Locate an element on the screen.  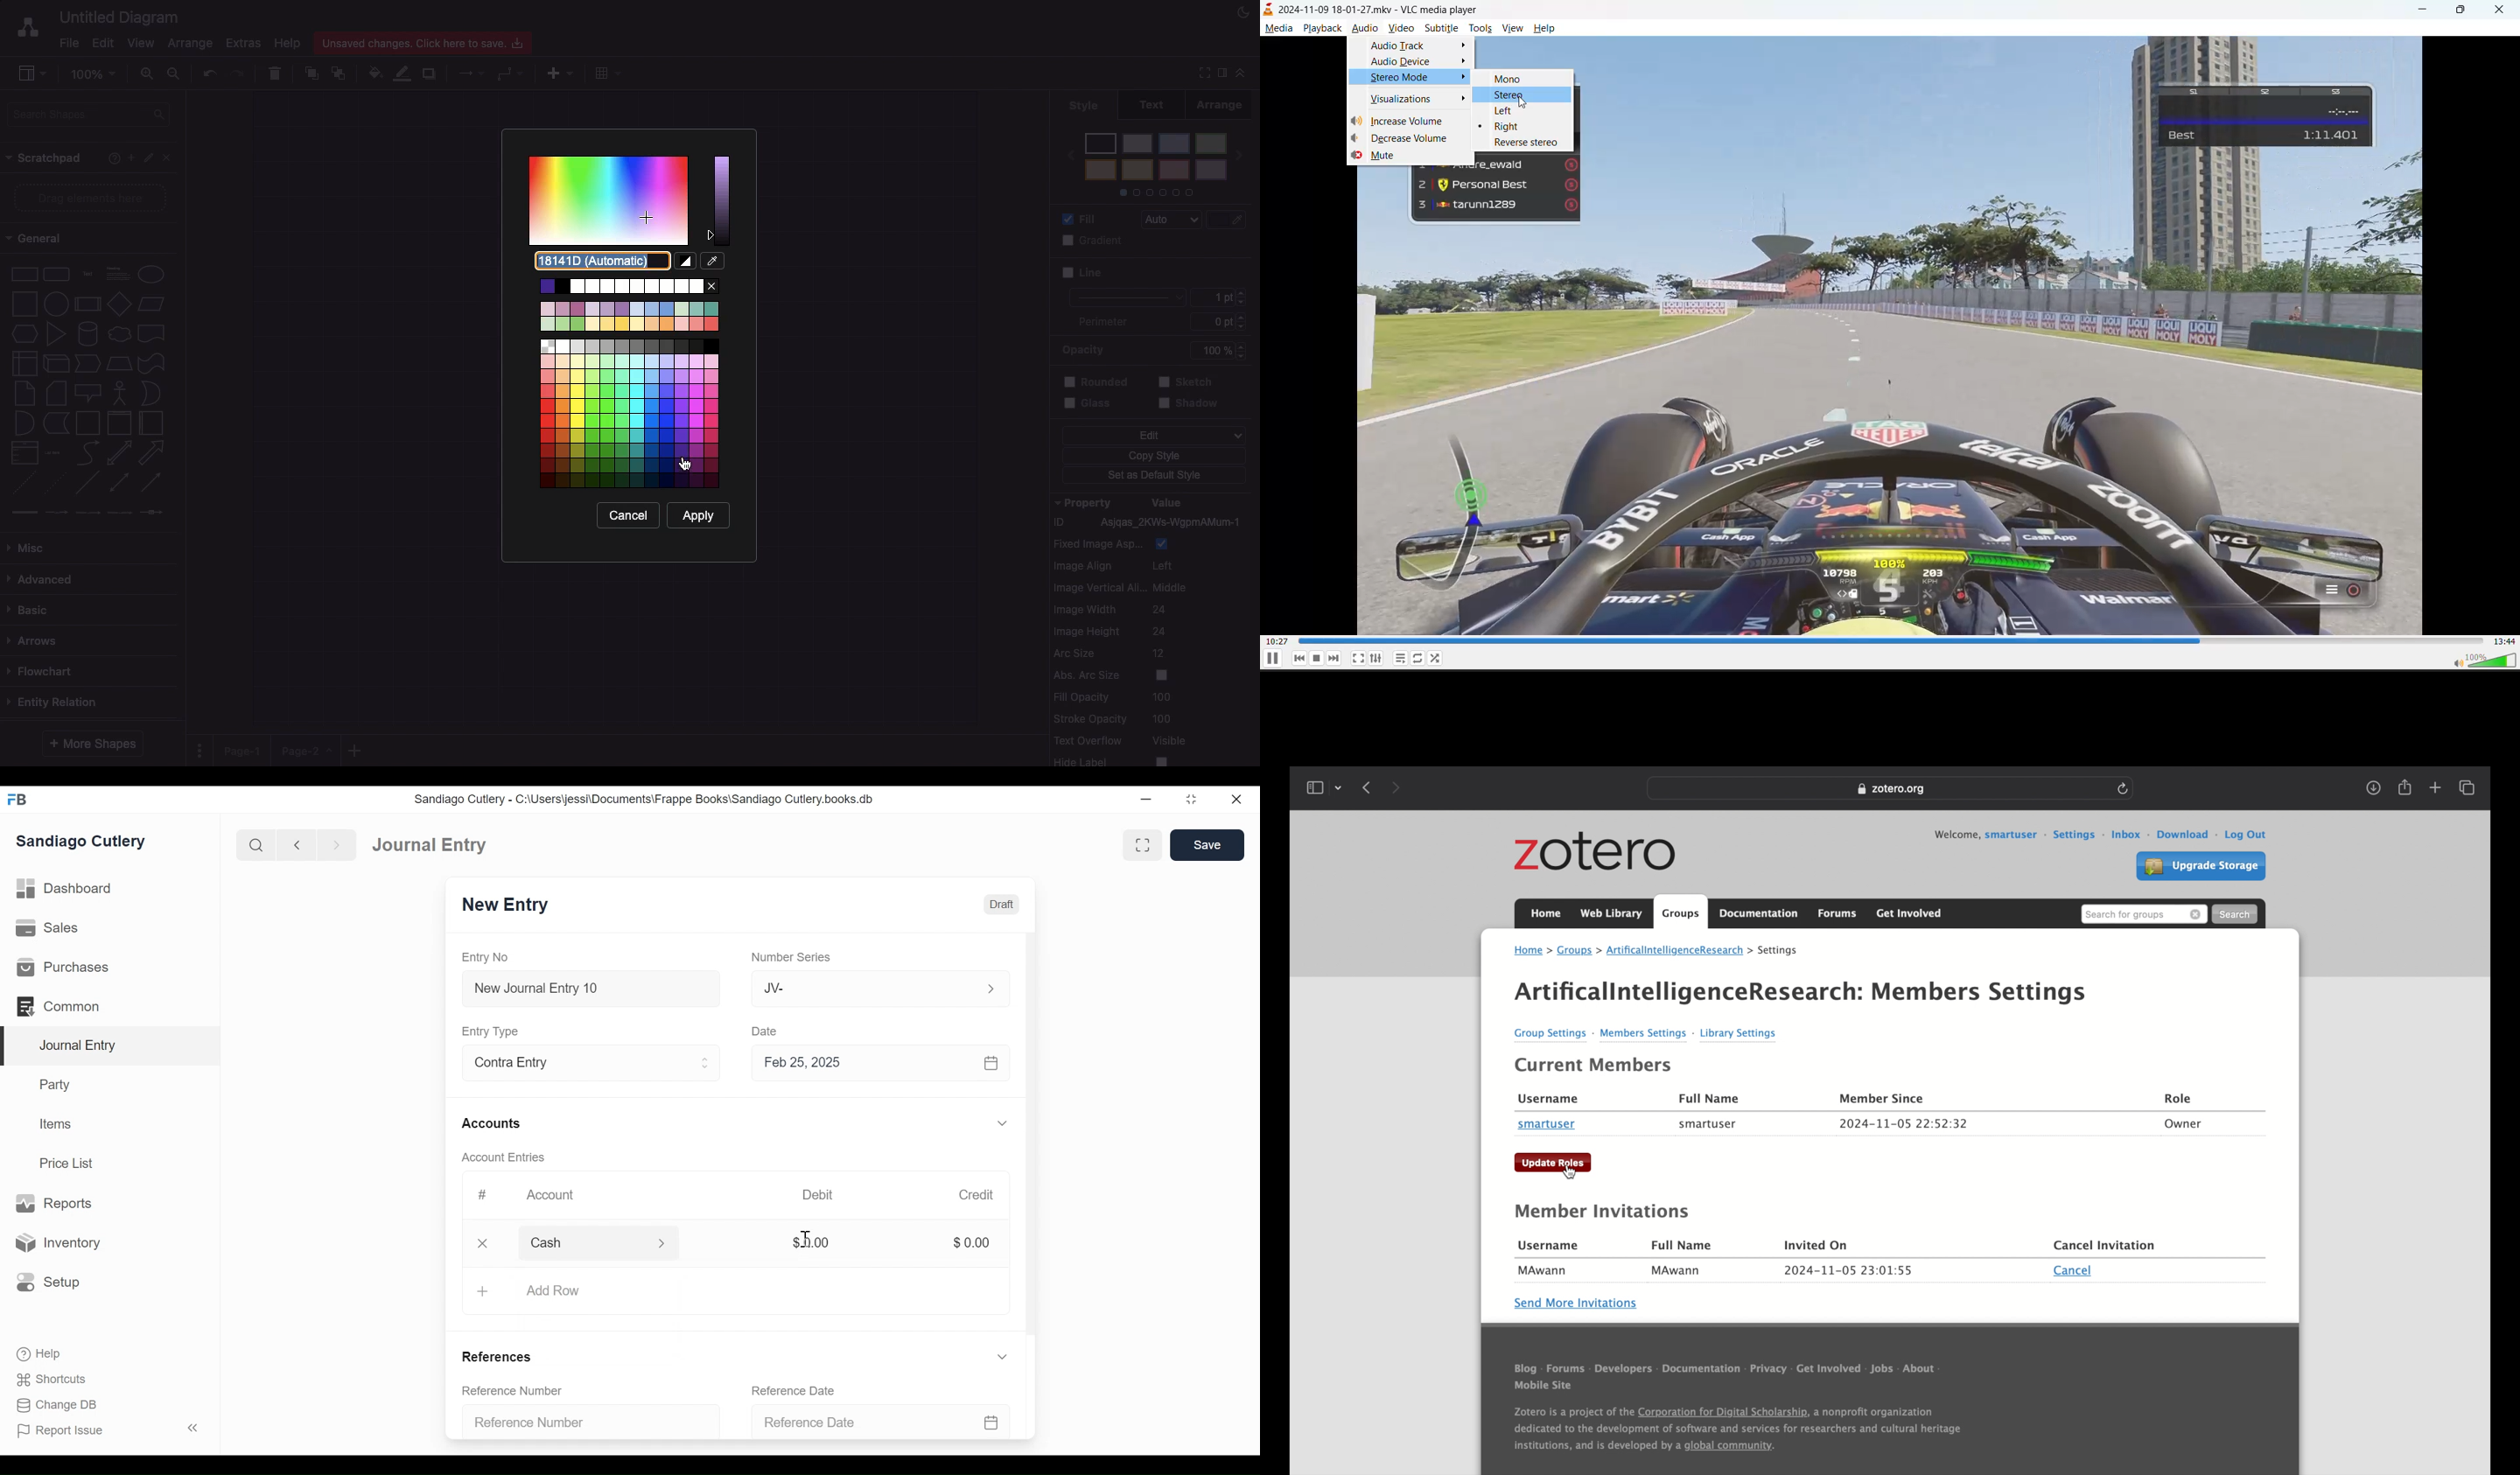
Entry Type is located at coordinates (494, 1031).